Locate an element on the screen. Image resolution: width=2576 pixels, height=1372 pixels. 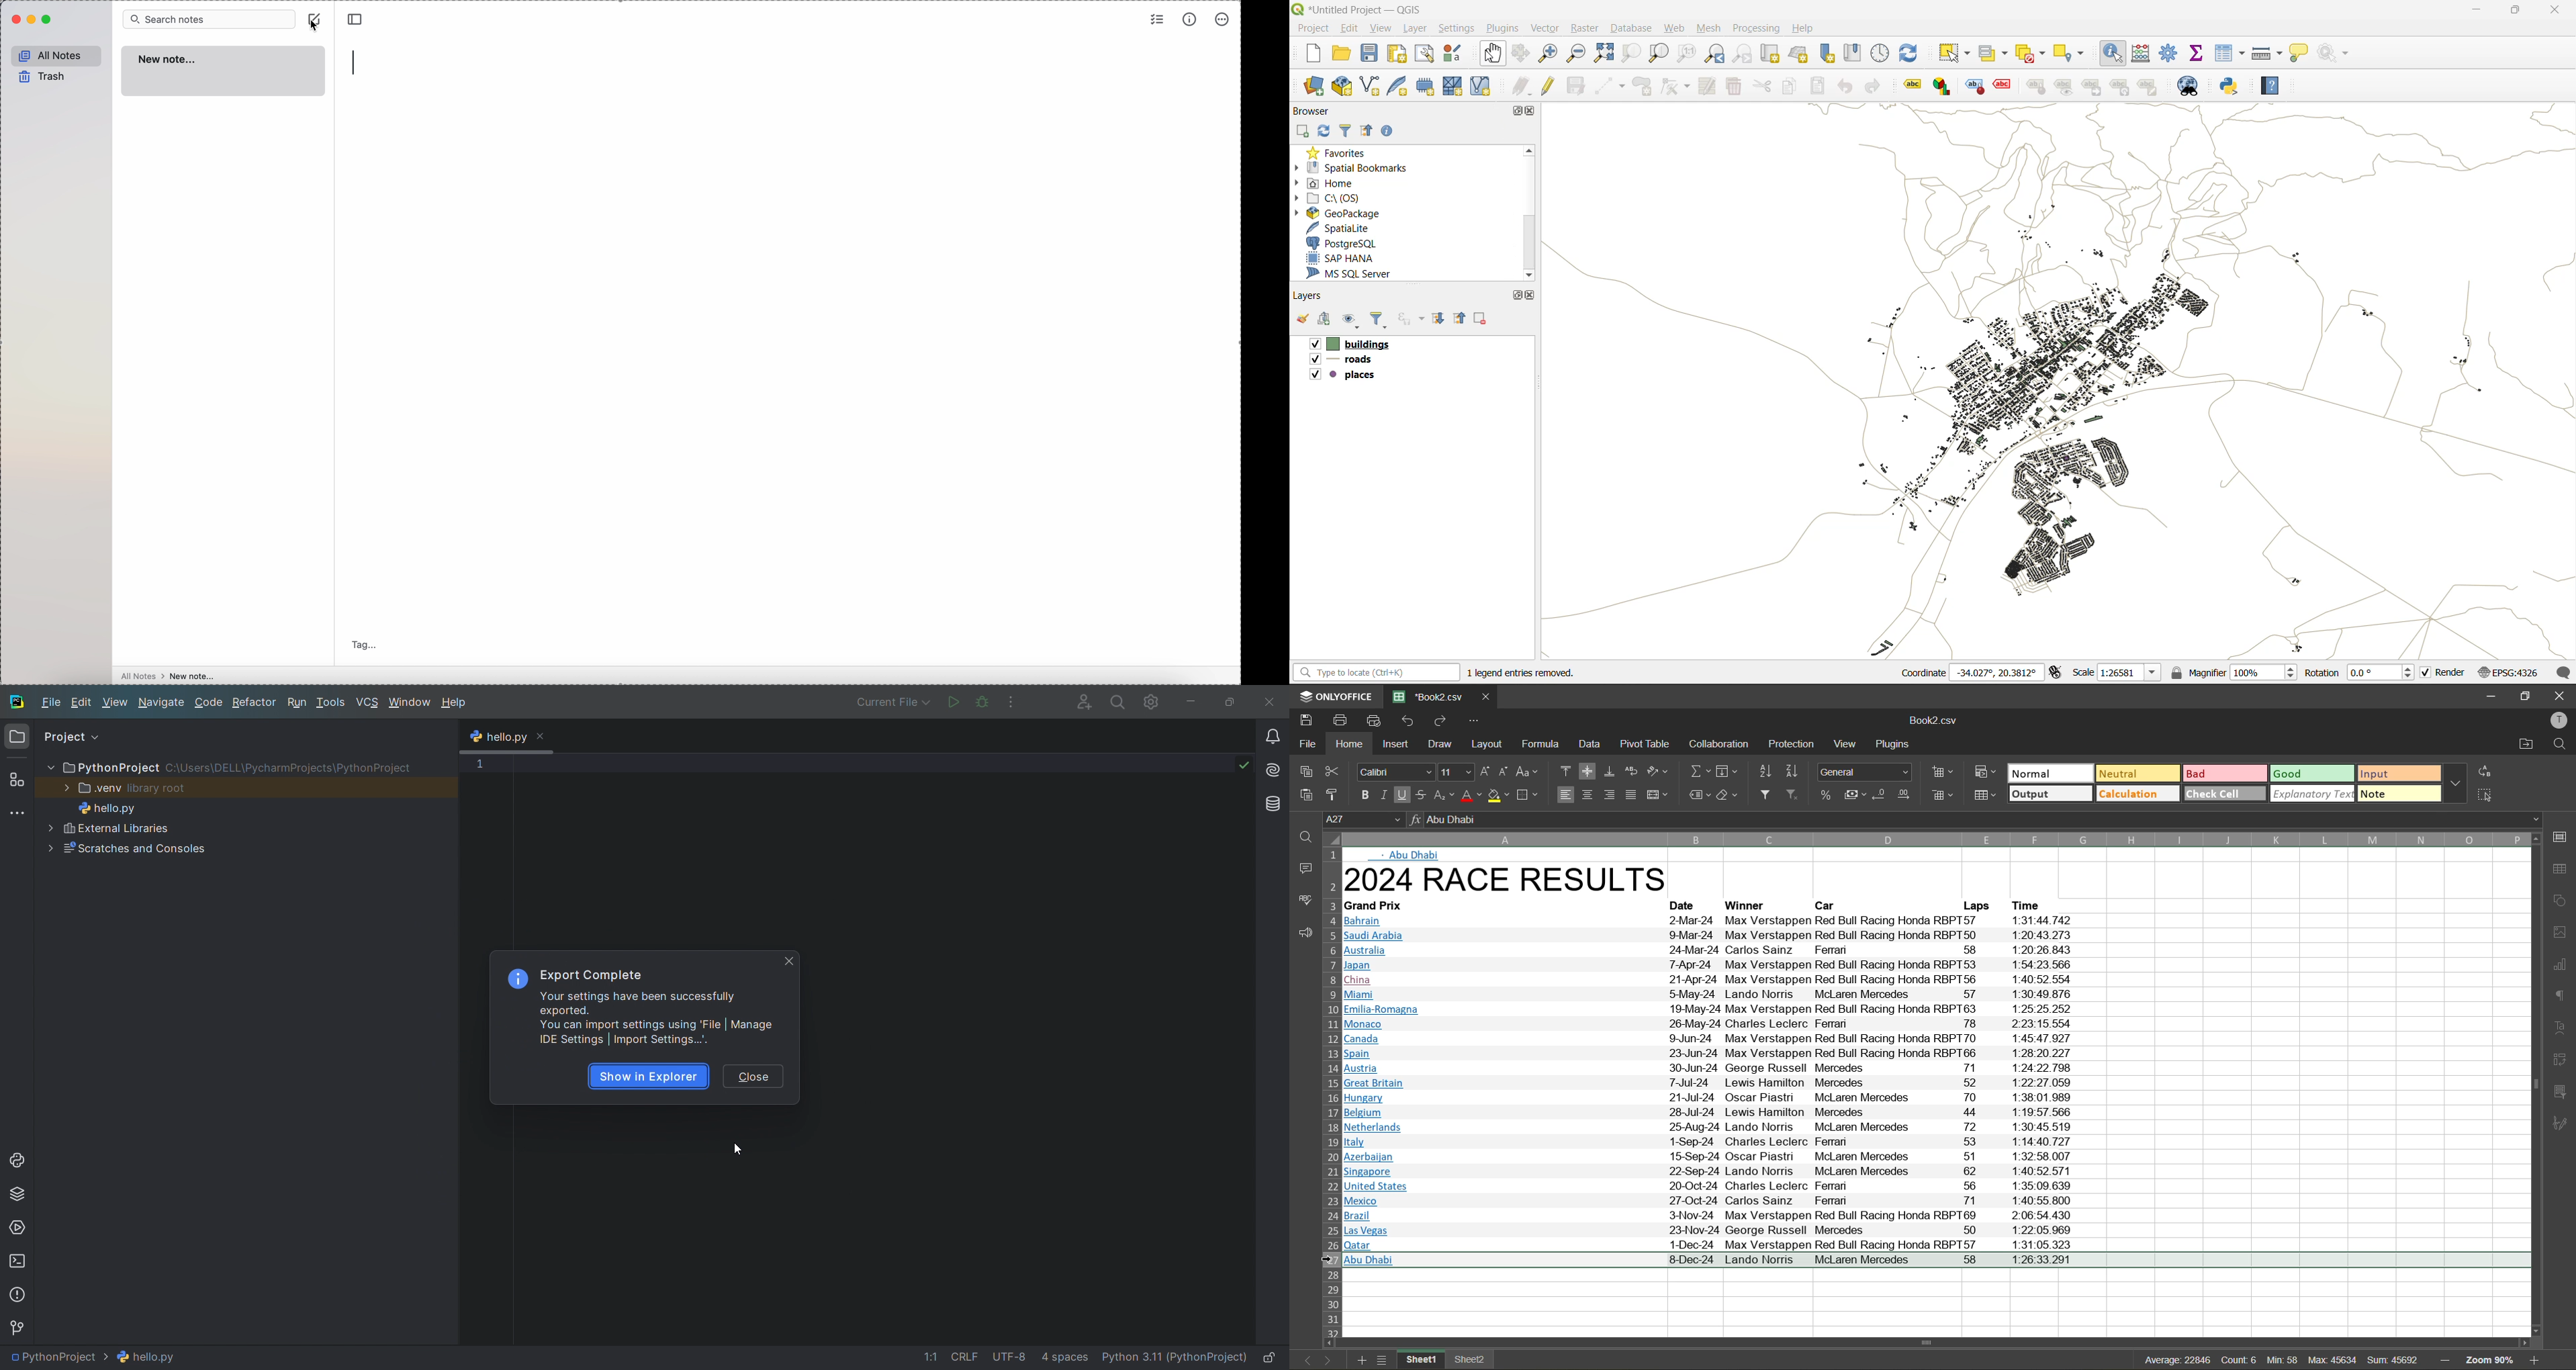
text info is located at coordinates (1708, 1215).